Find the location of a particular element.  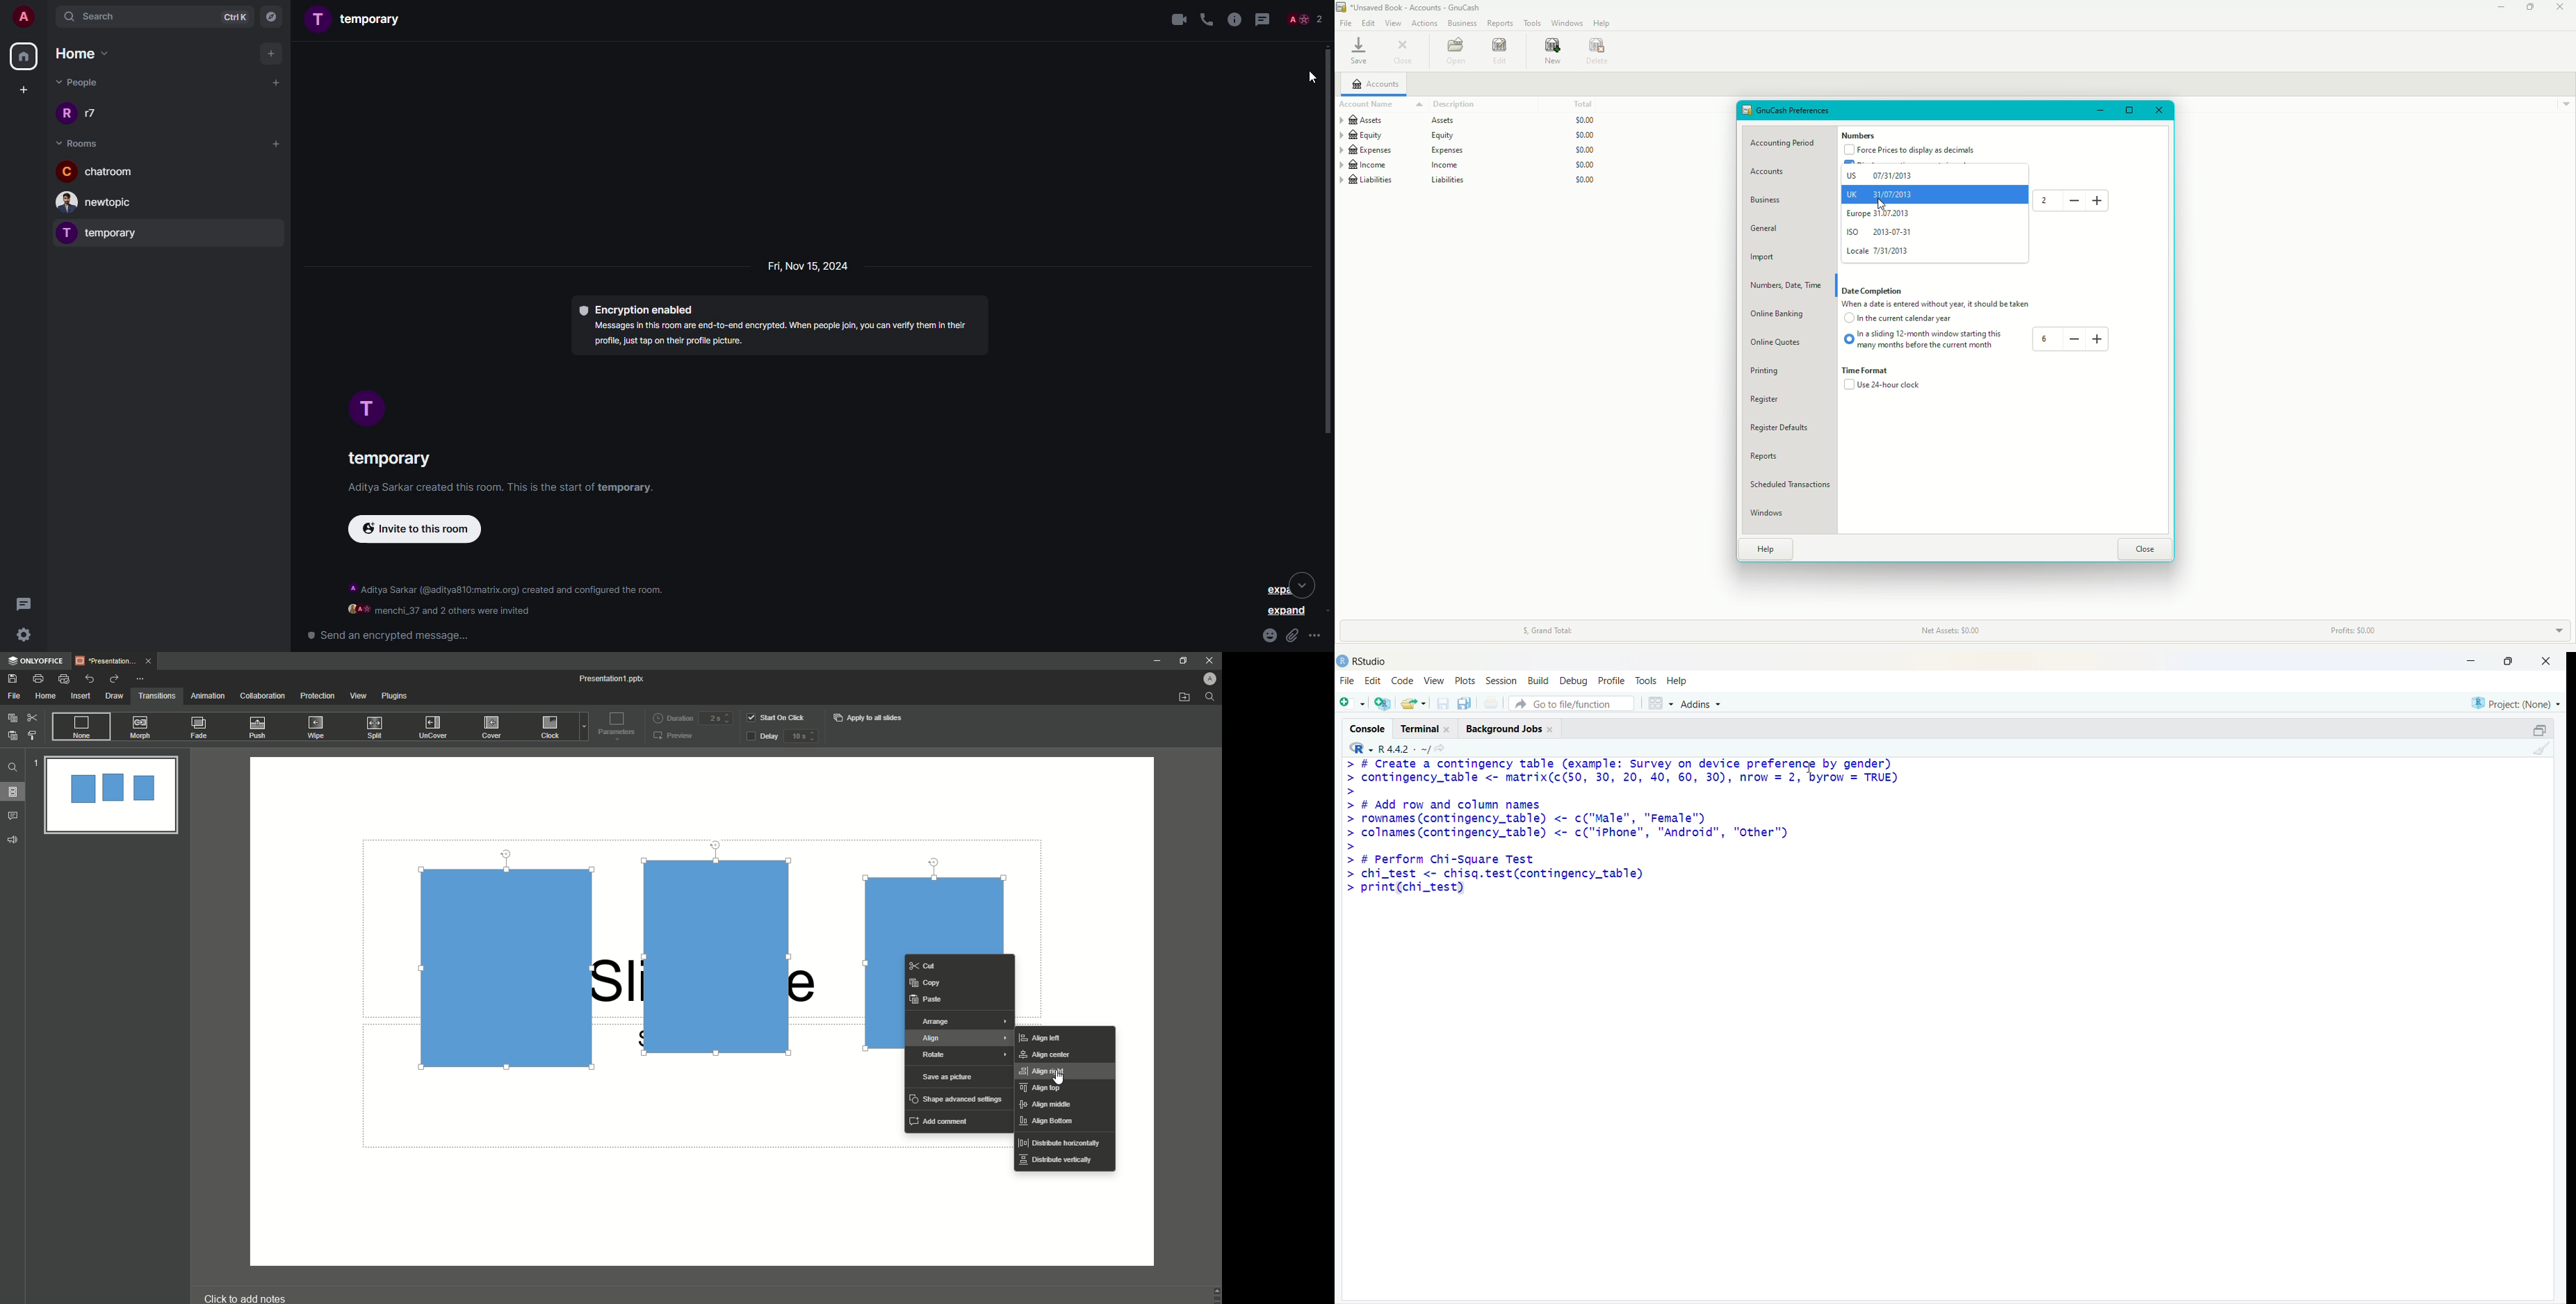

Tools is located at coordinates (1646, 681).